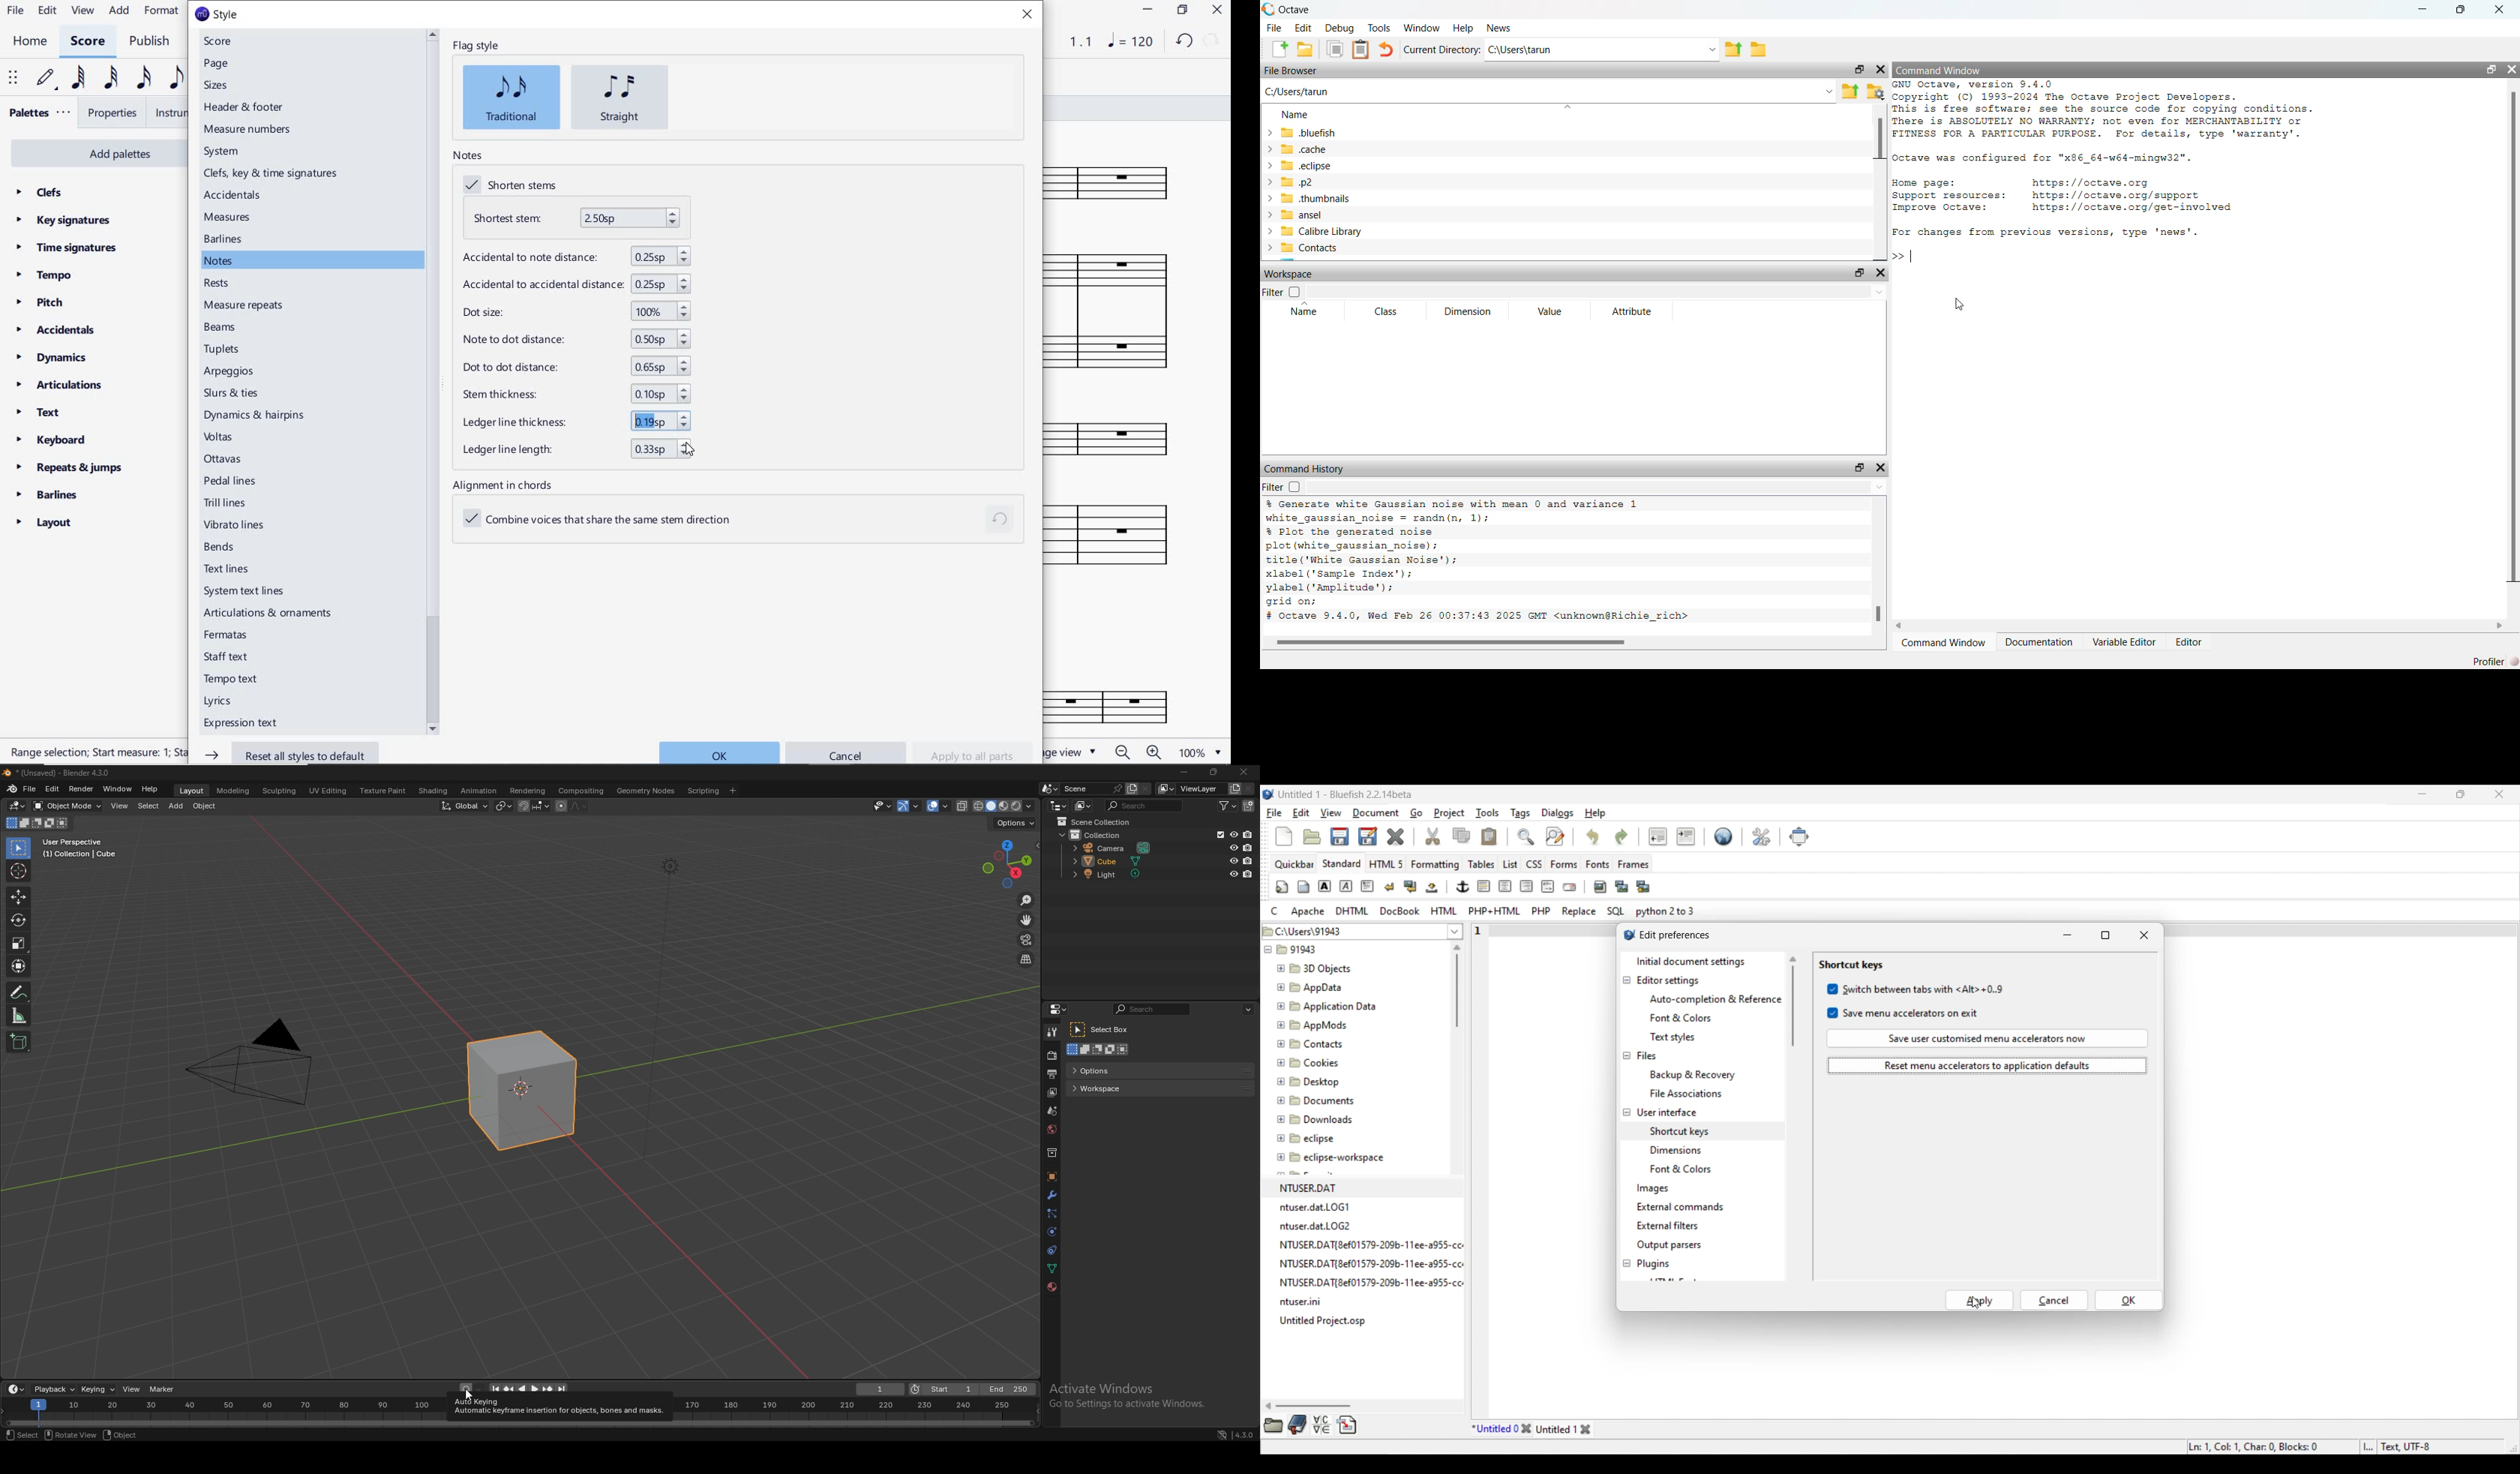 The height and width of the screenshot is (1484, 2520). I want to click on cube, so click(520, 1089).